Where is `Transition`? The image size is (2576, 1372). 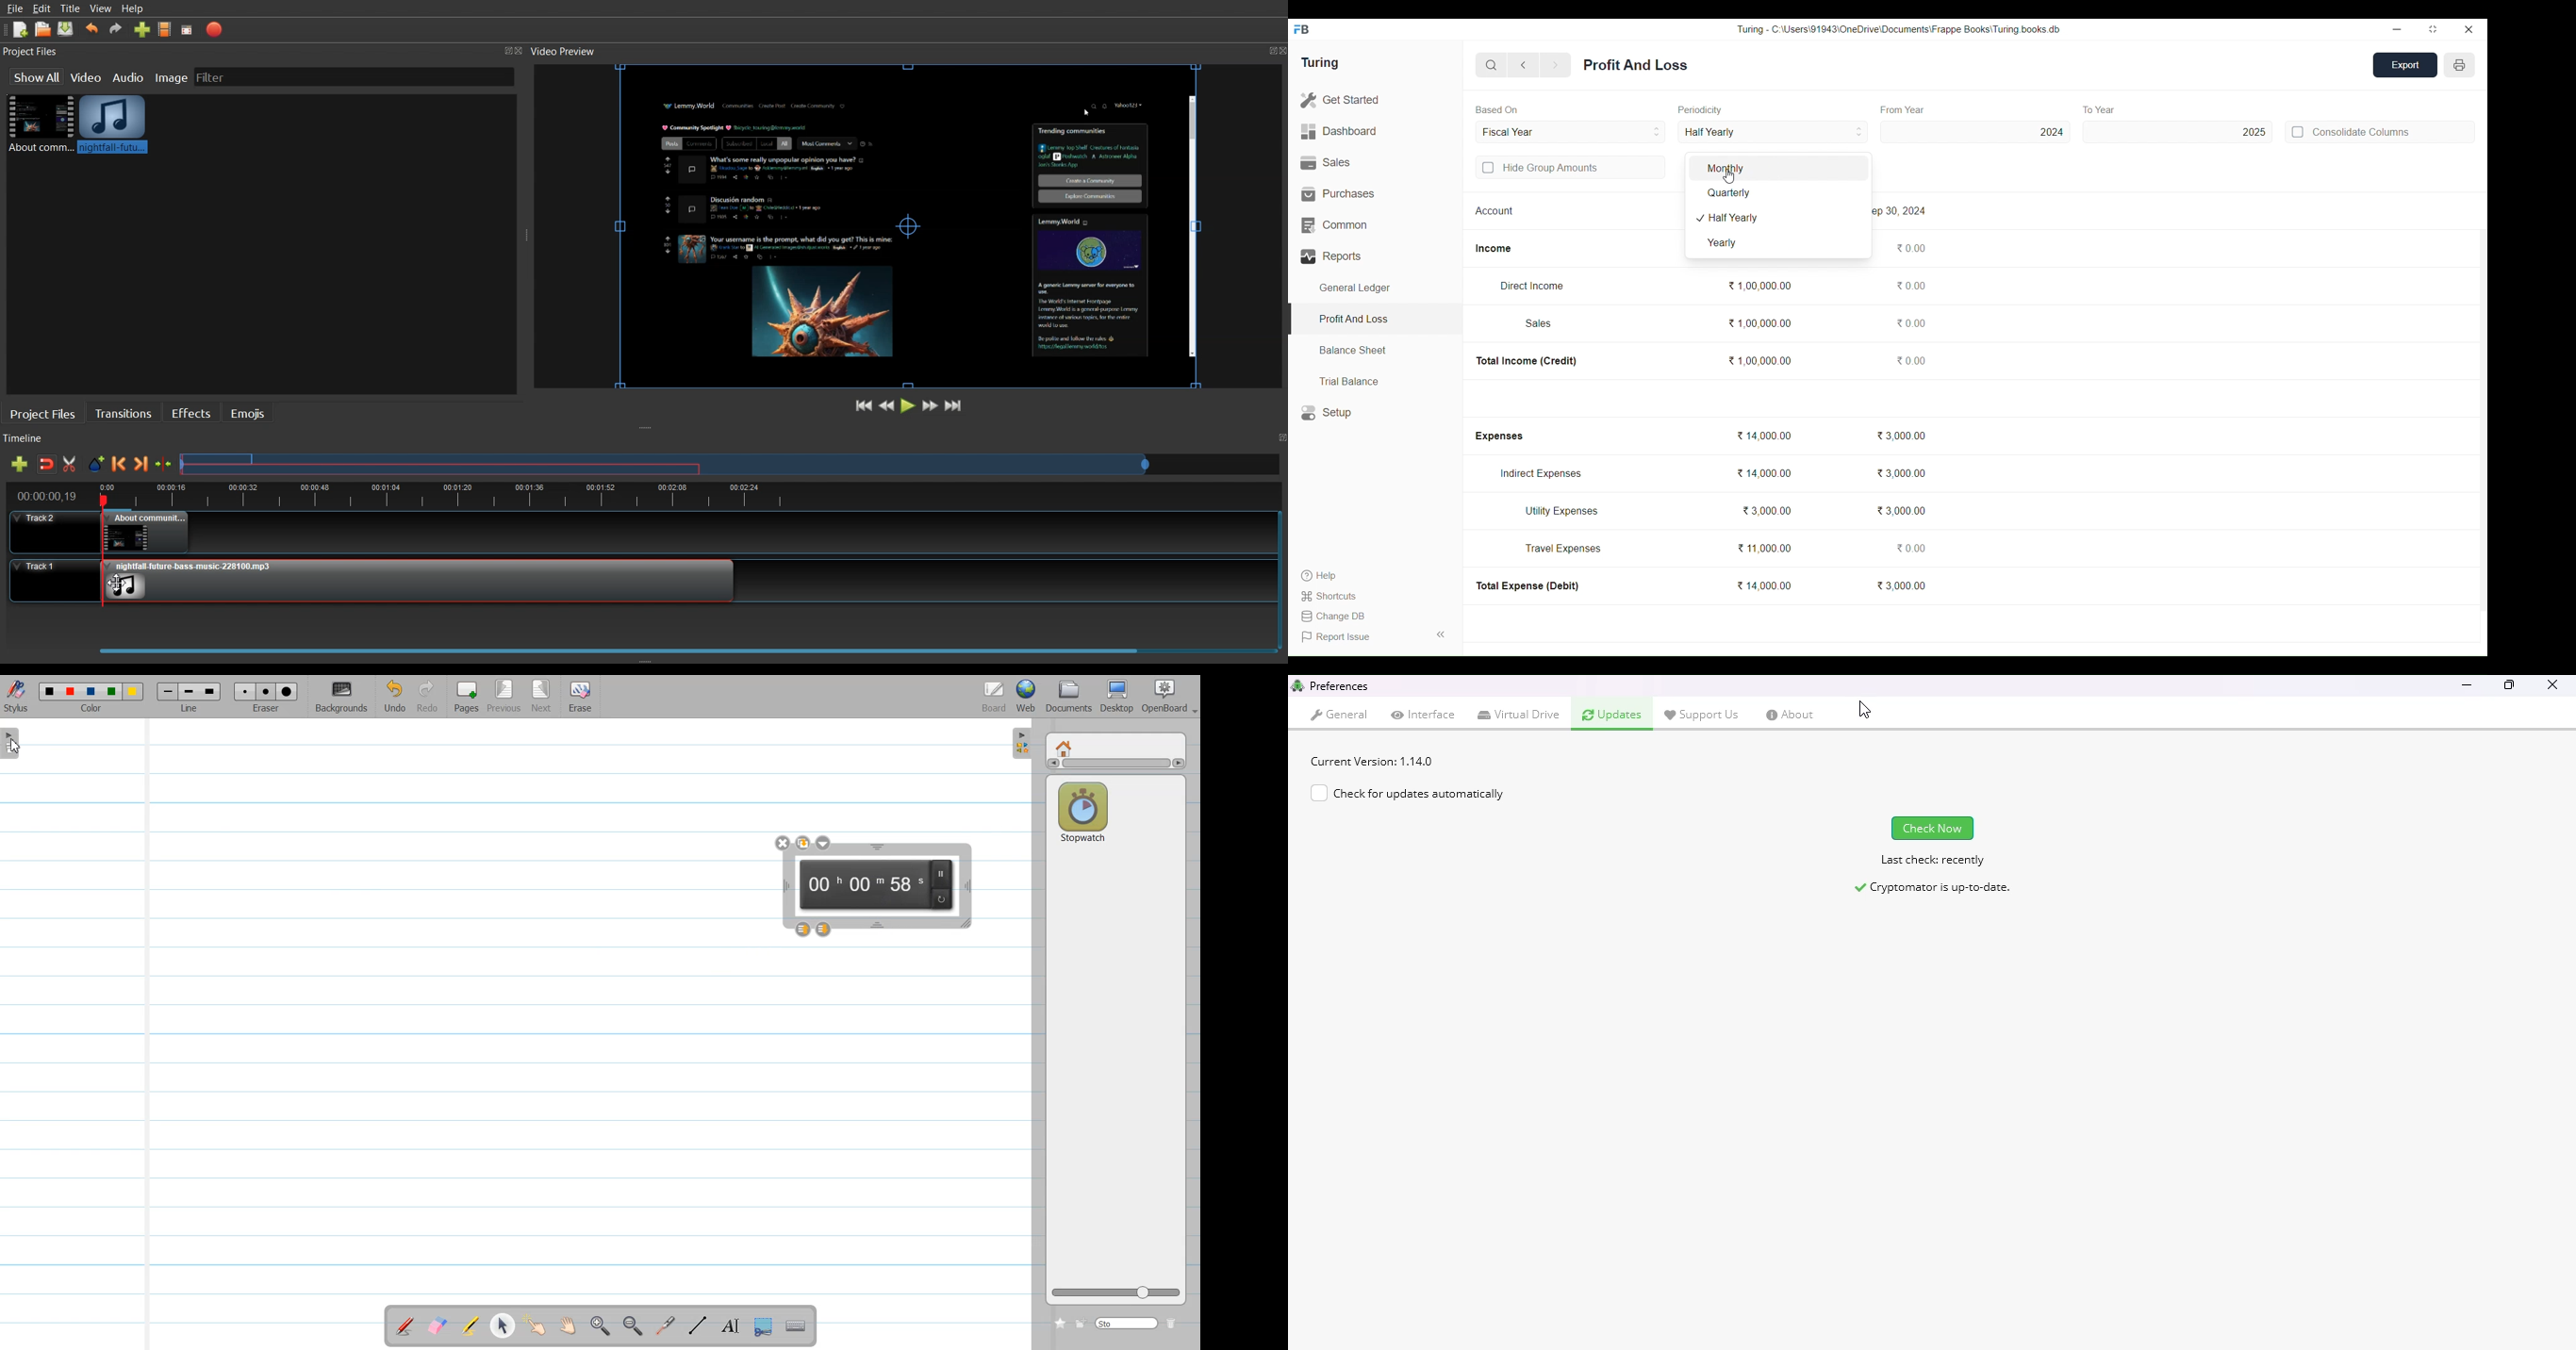 Transition is located at coordinates (123, 412).